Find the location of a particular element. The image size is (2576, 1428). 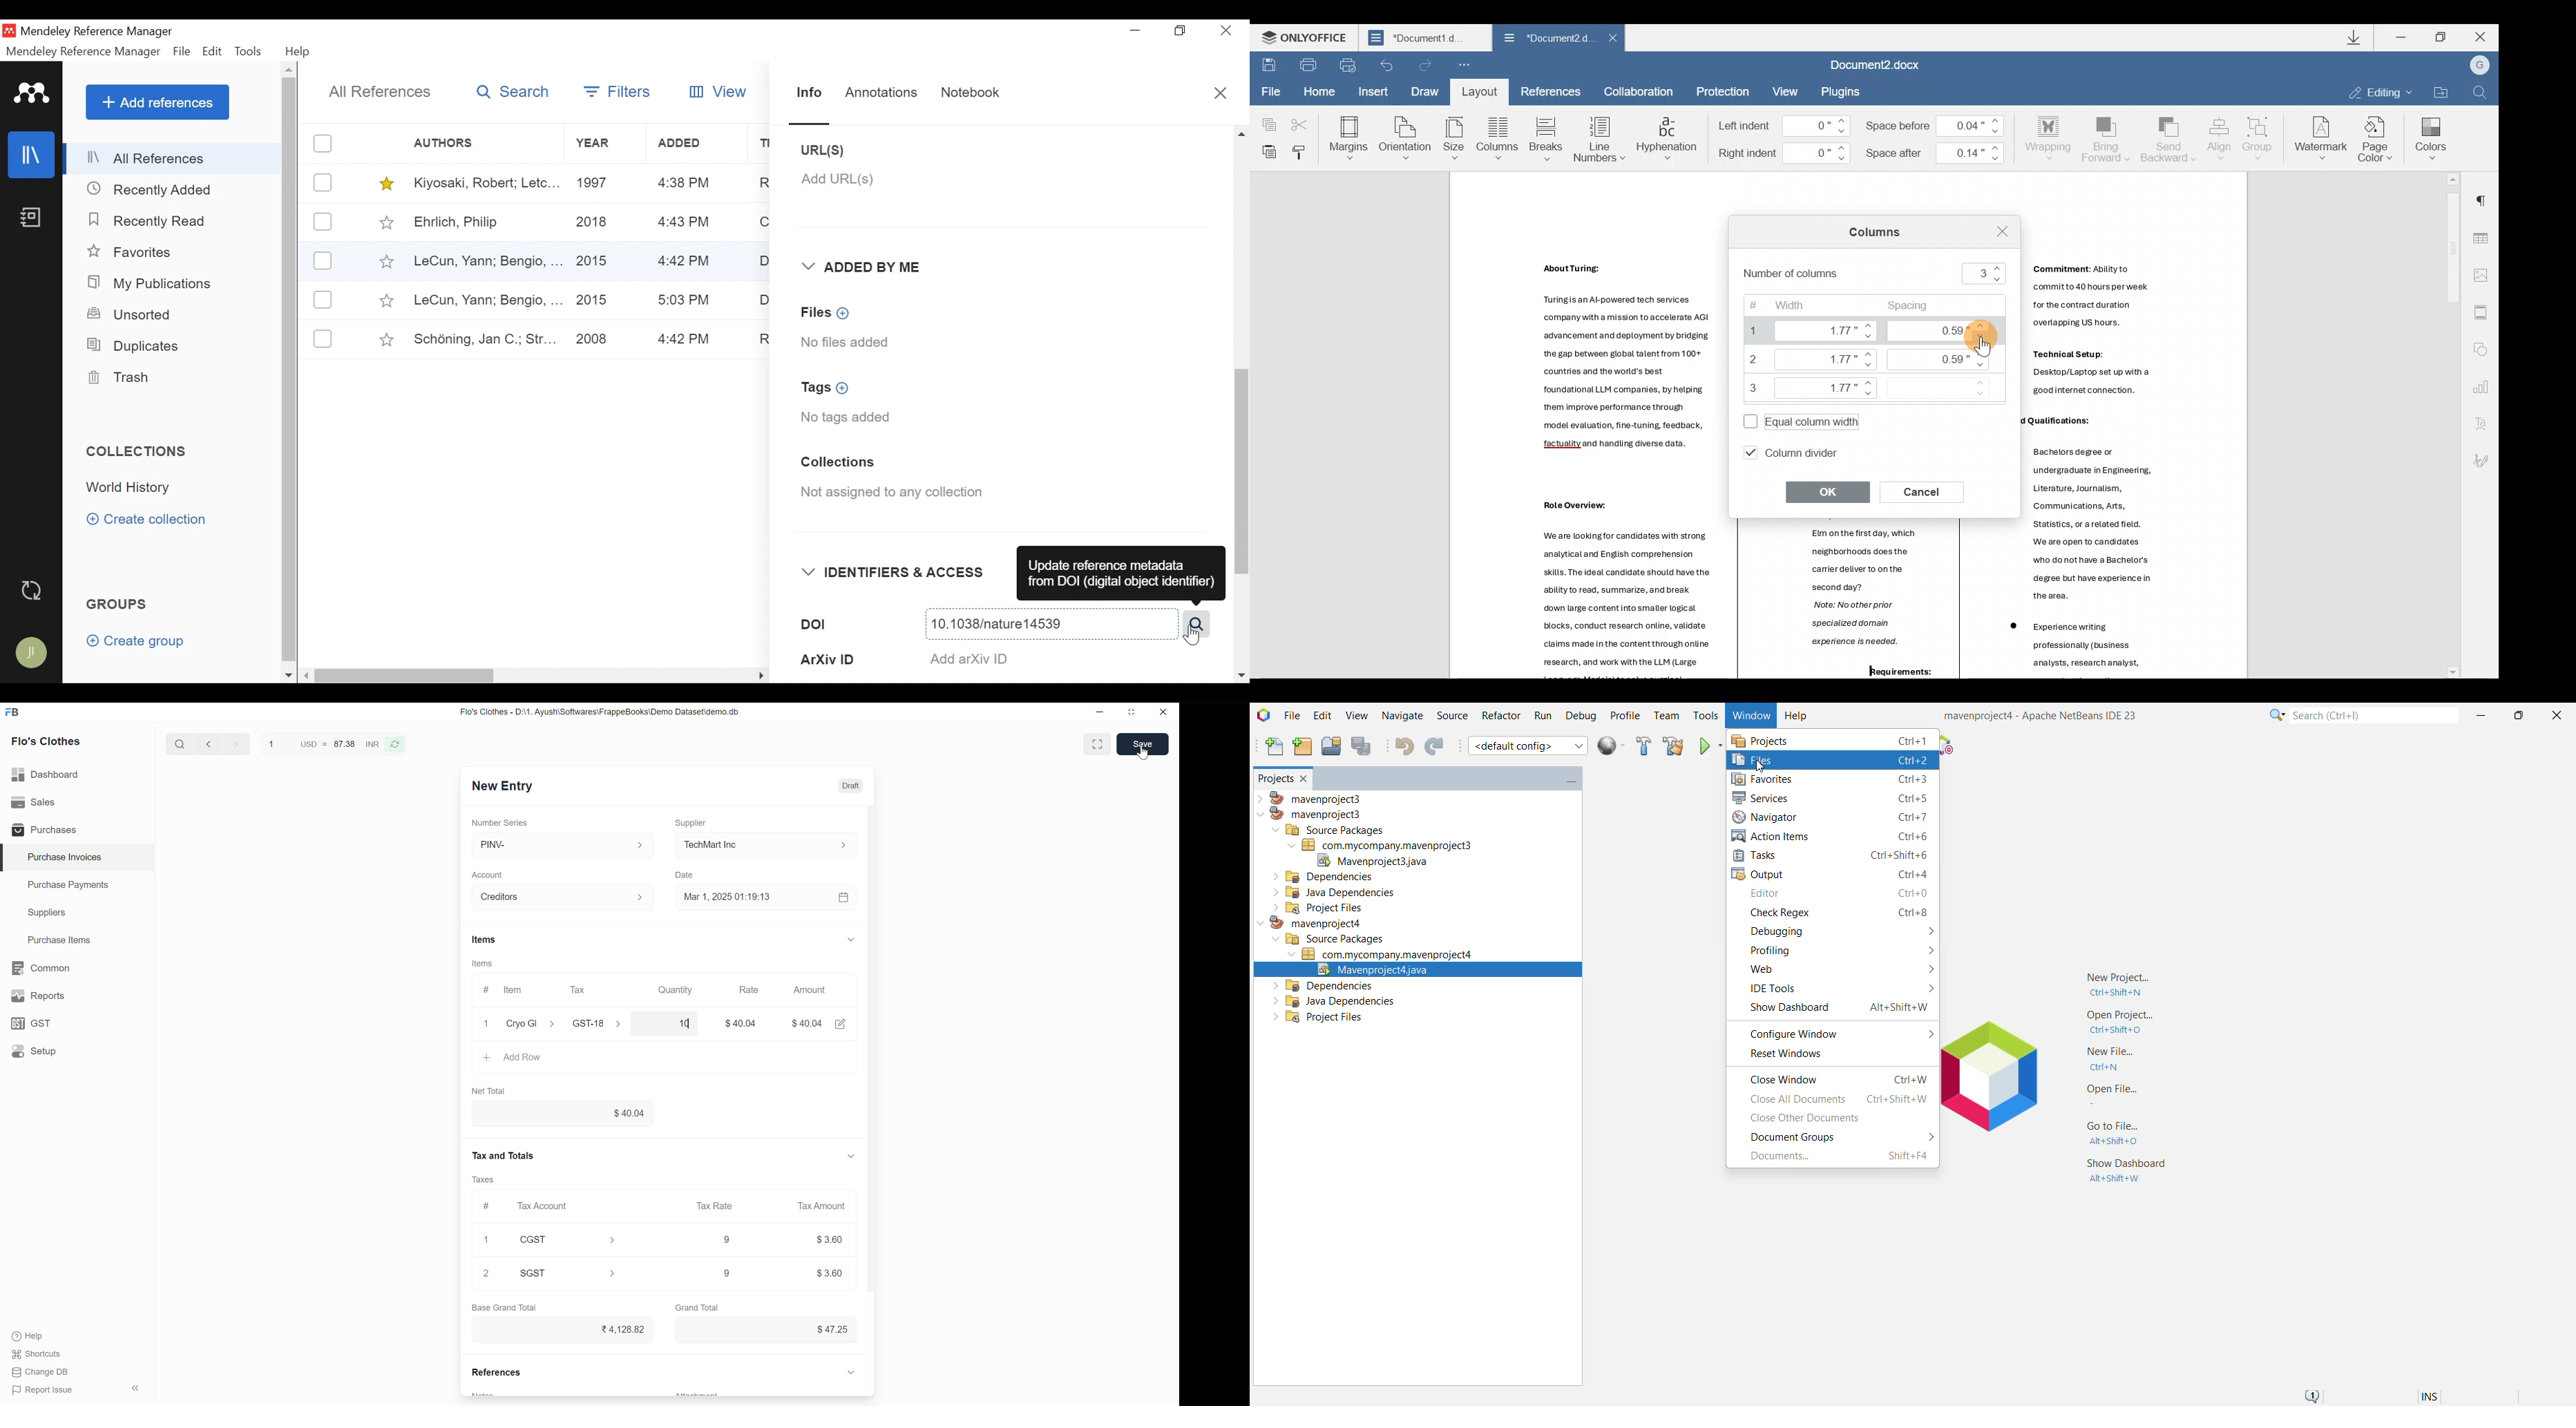

No files added is located at coordinates (847, 342).